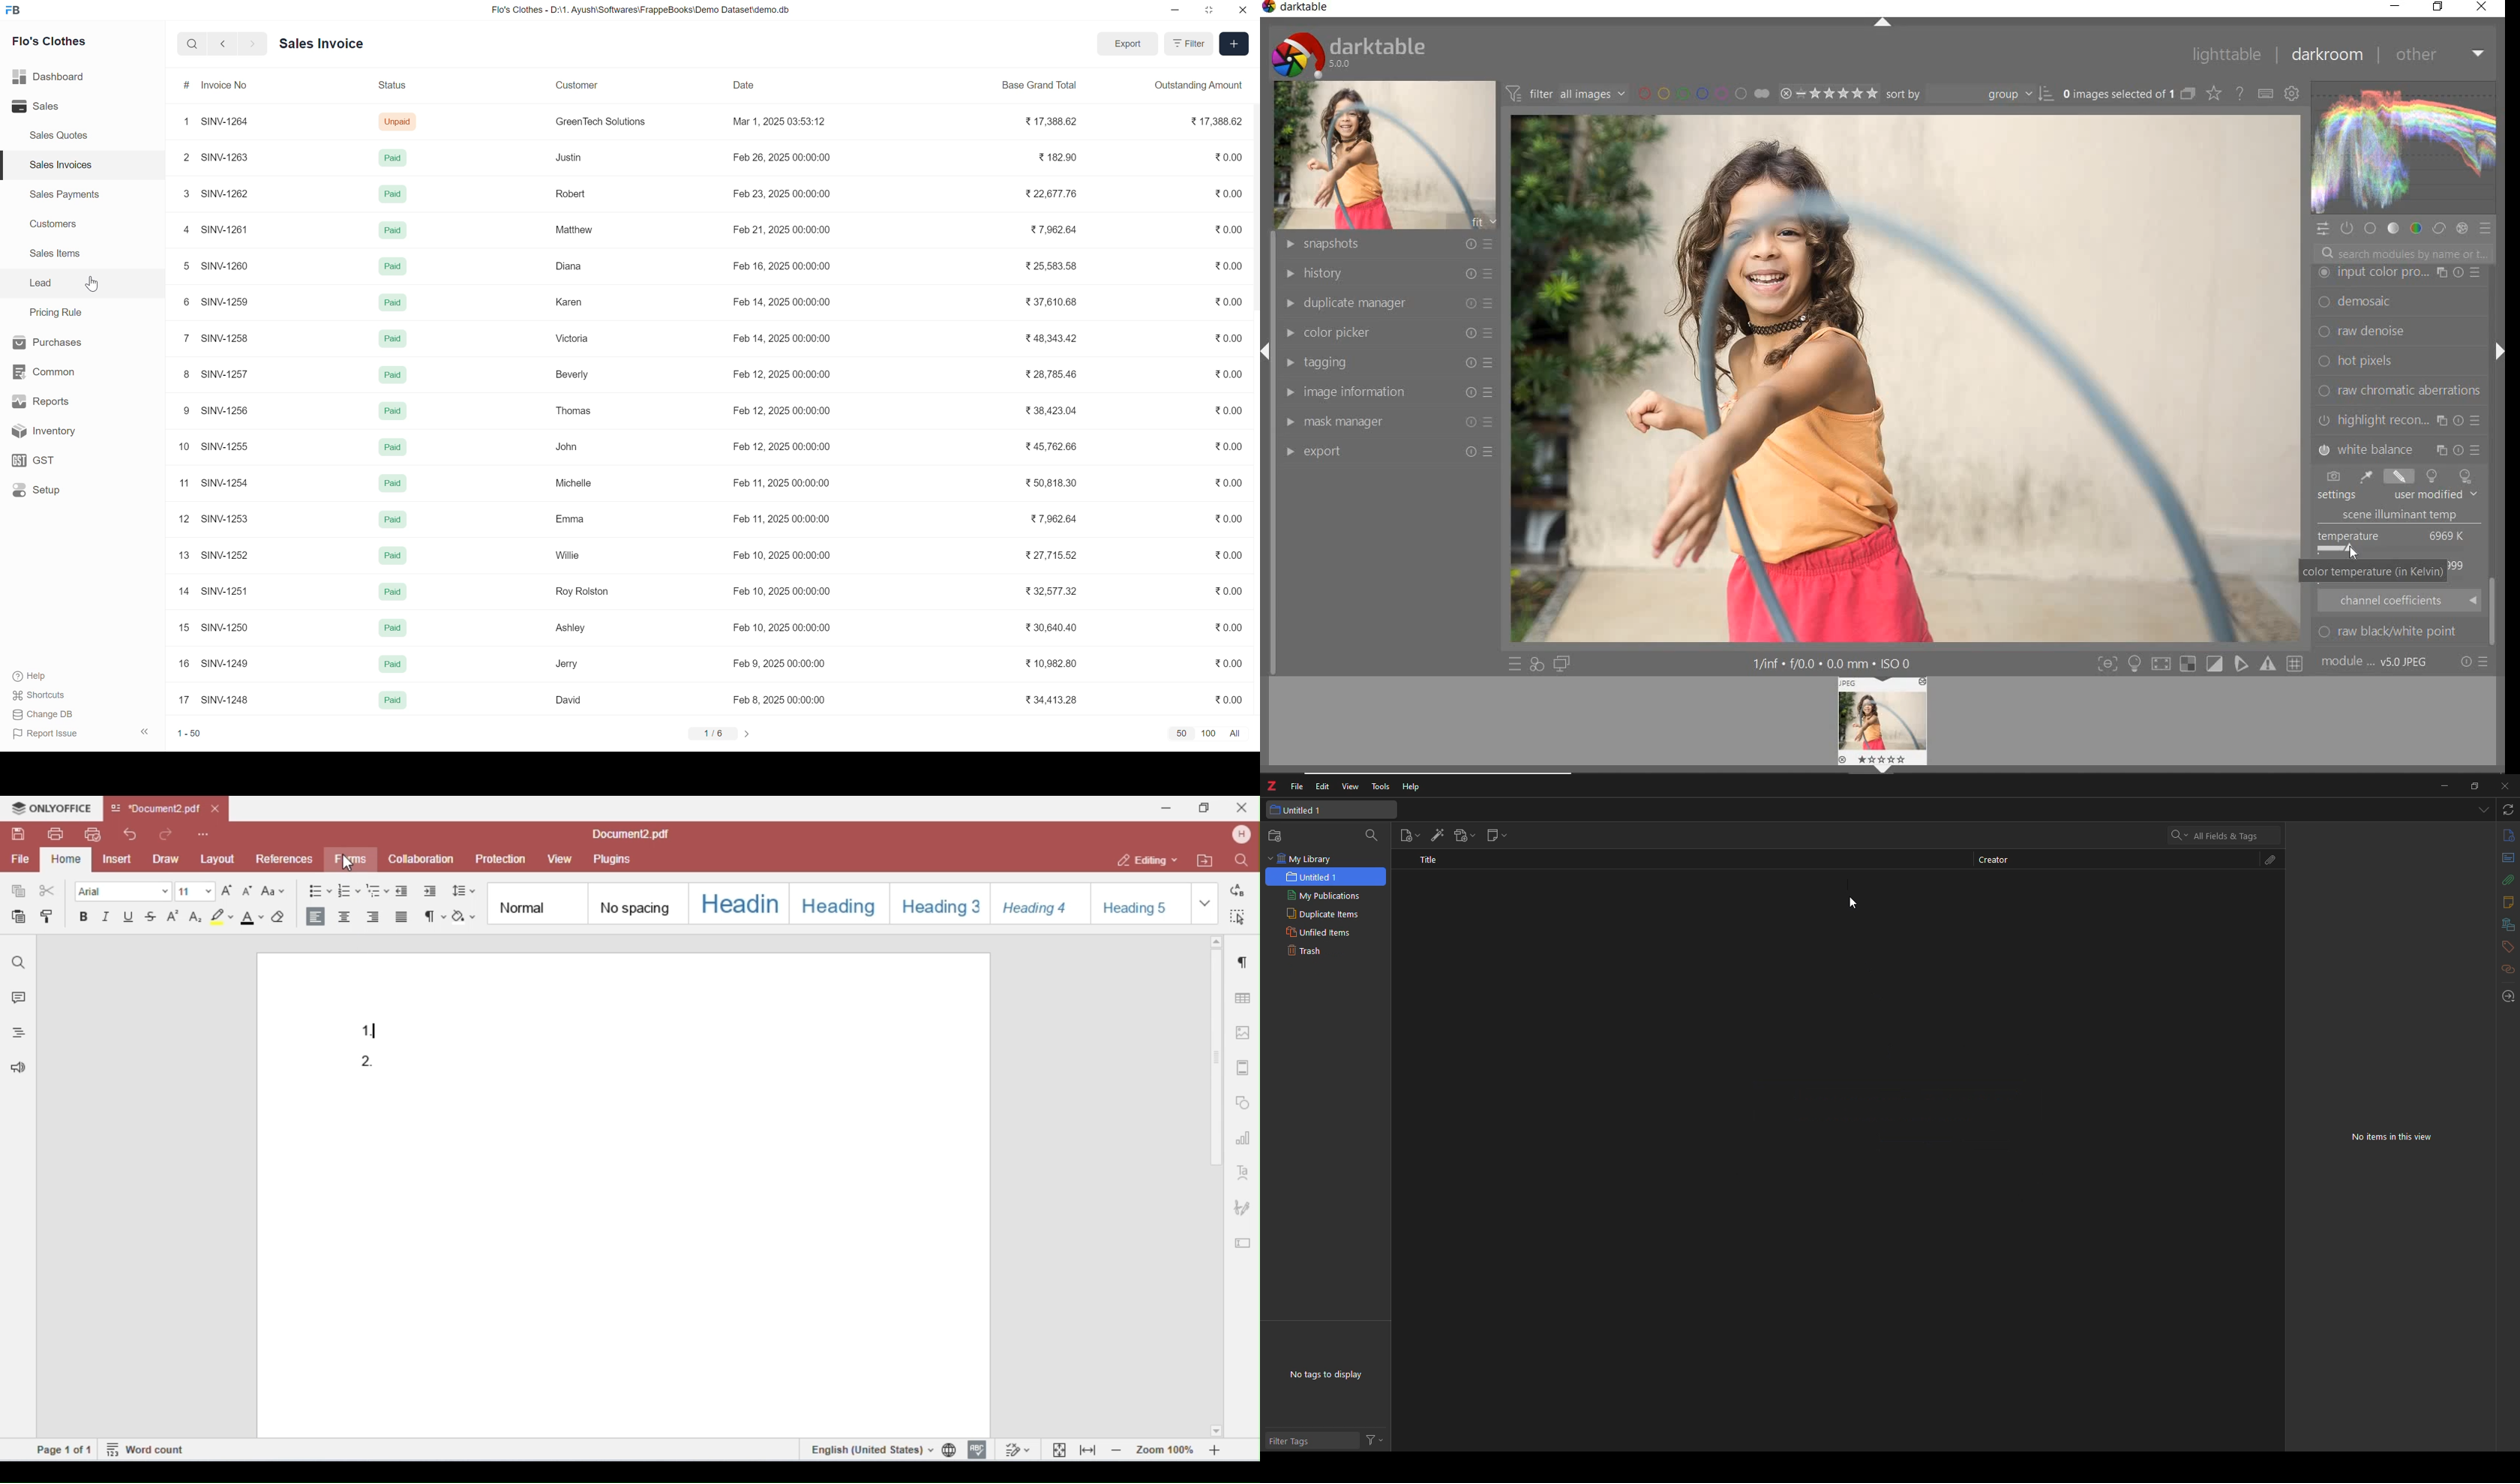 The image size is (2520, 1484). What do you see at coordinates (35, 106) in the screenshot?
I see `Sales` at bounding box center [35, 106].